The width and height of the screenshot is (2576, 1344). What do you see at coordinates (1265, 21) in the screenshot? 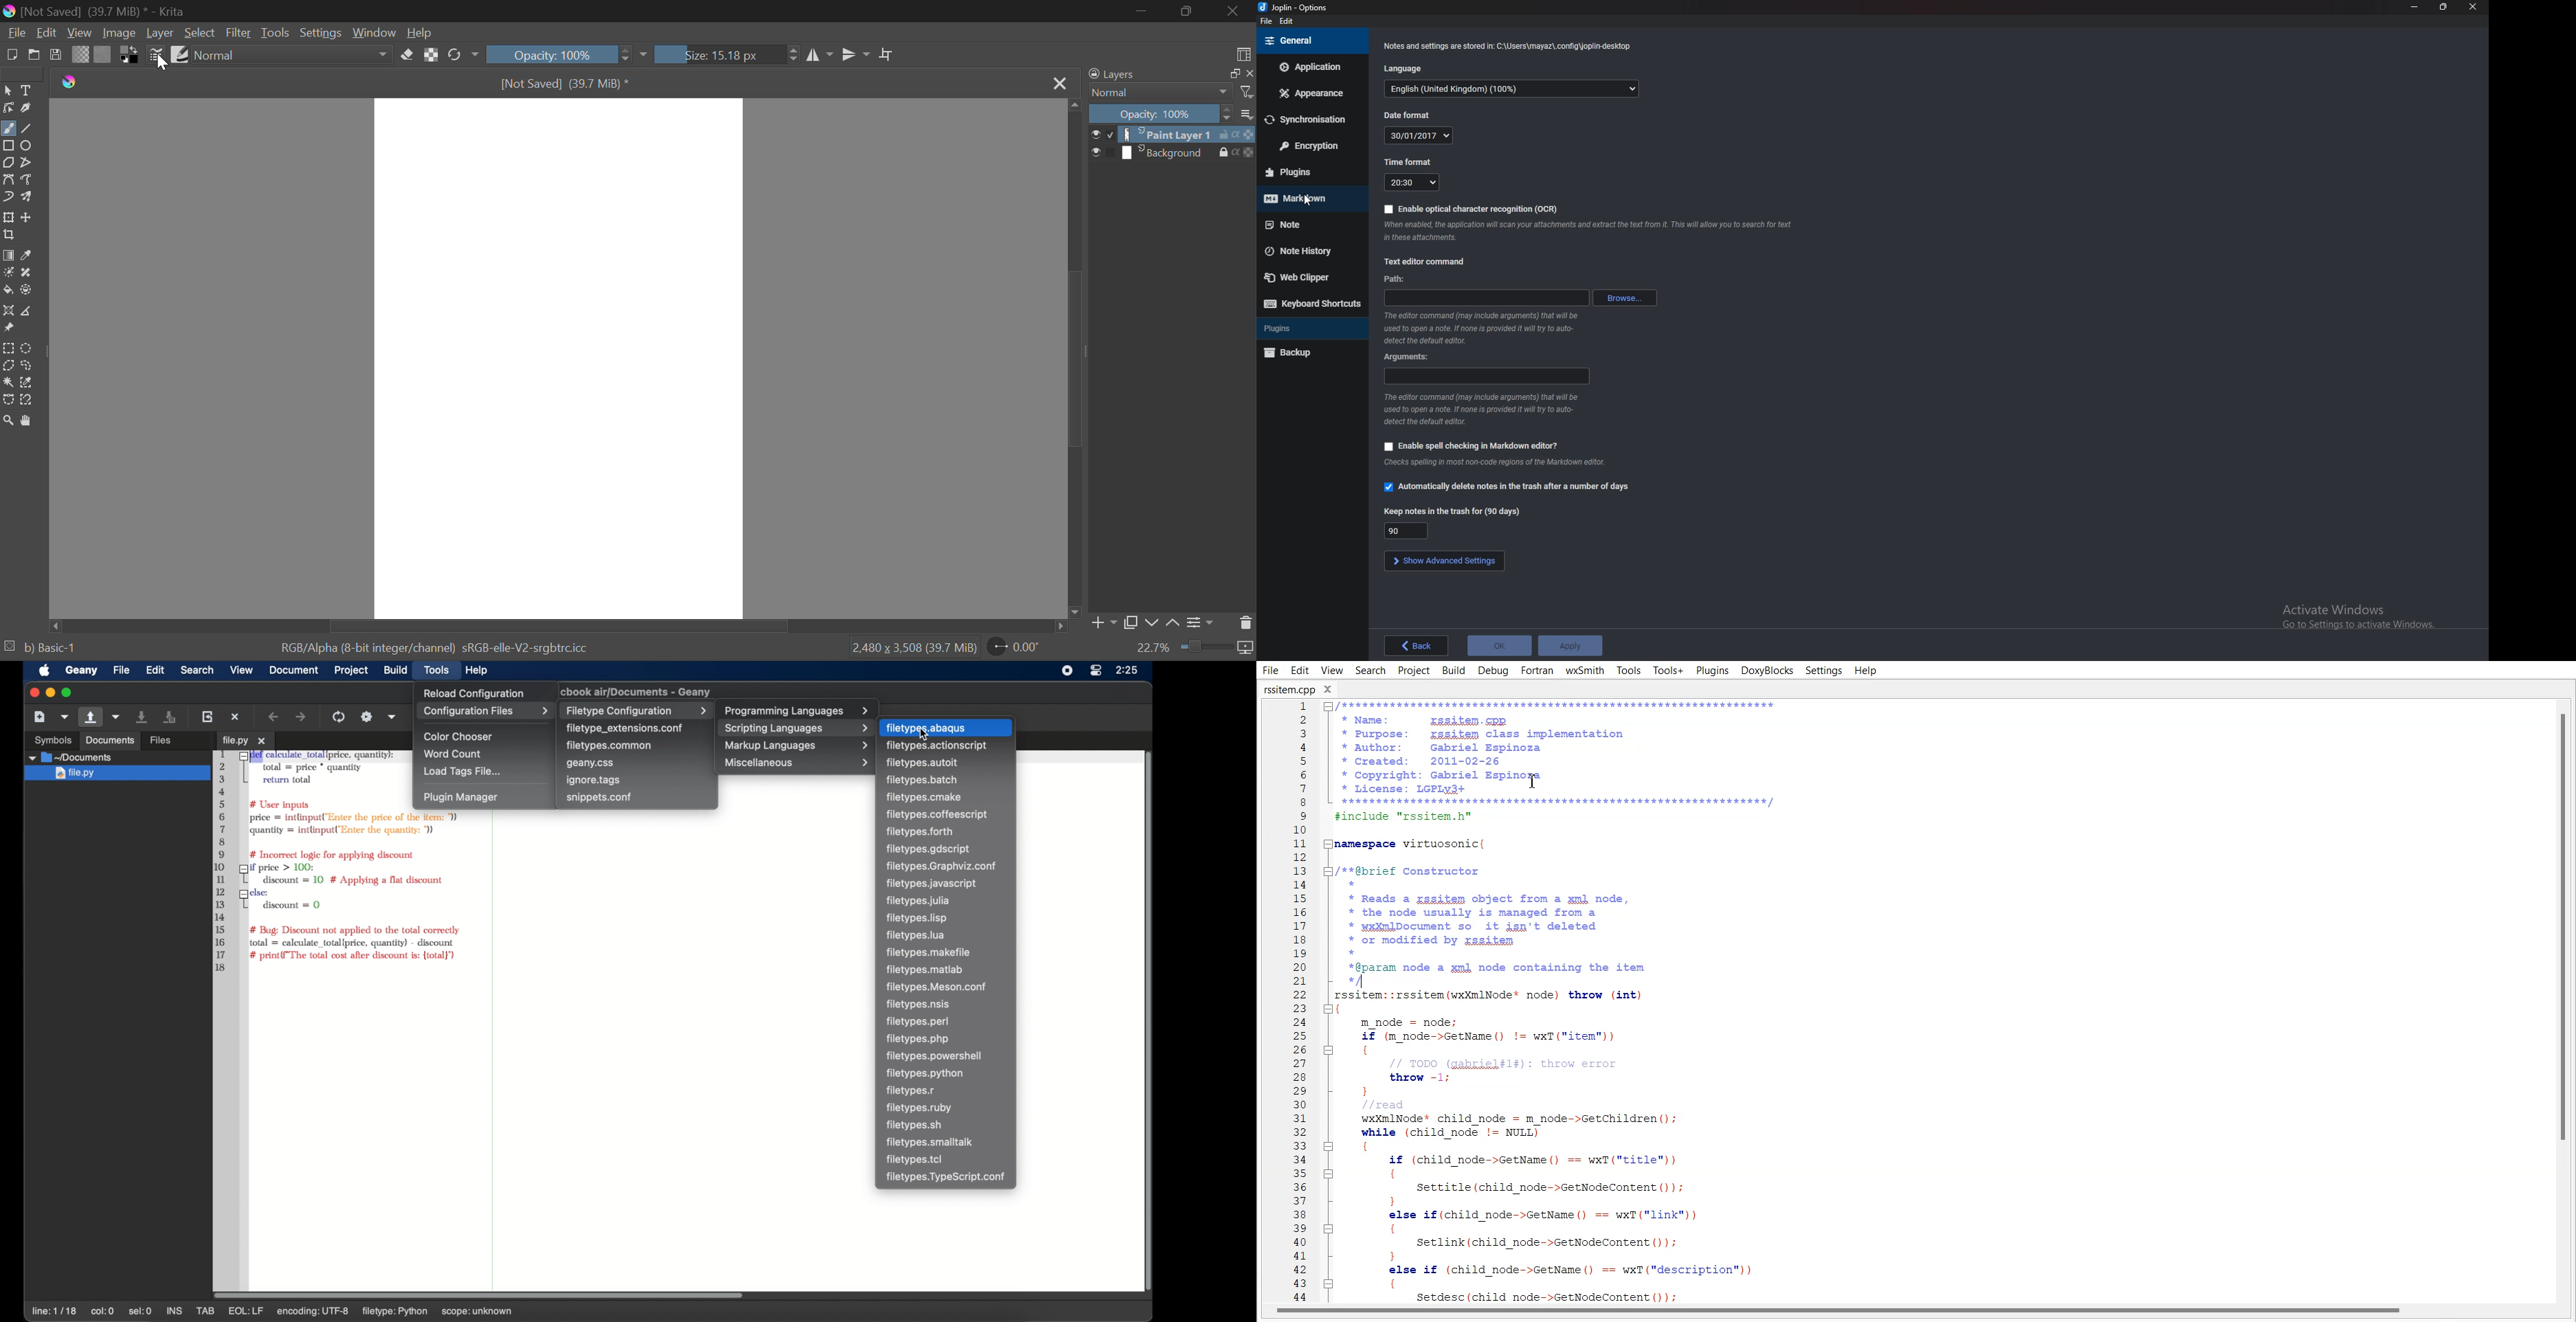
I see `file` at bounding box center [1265, 21].